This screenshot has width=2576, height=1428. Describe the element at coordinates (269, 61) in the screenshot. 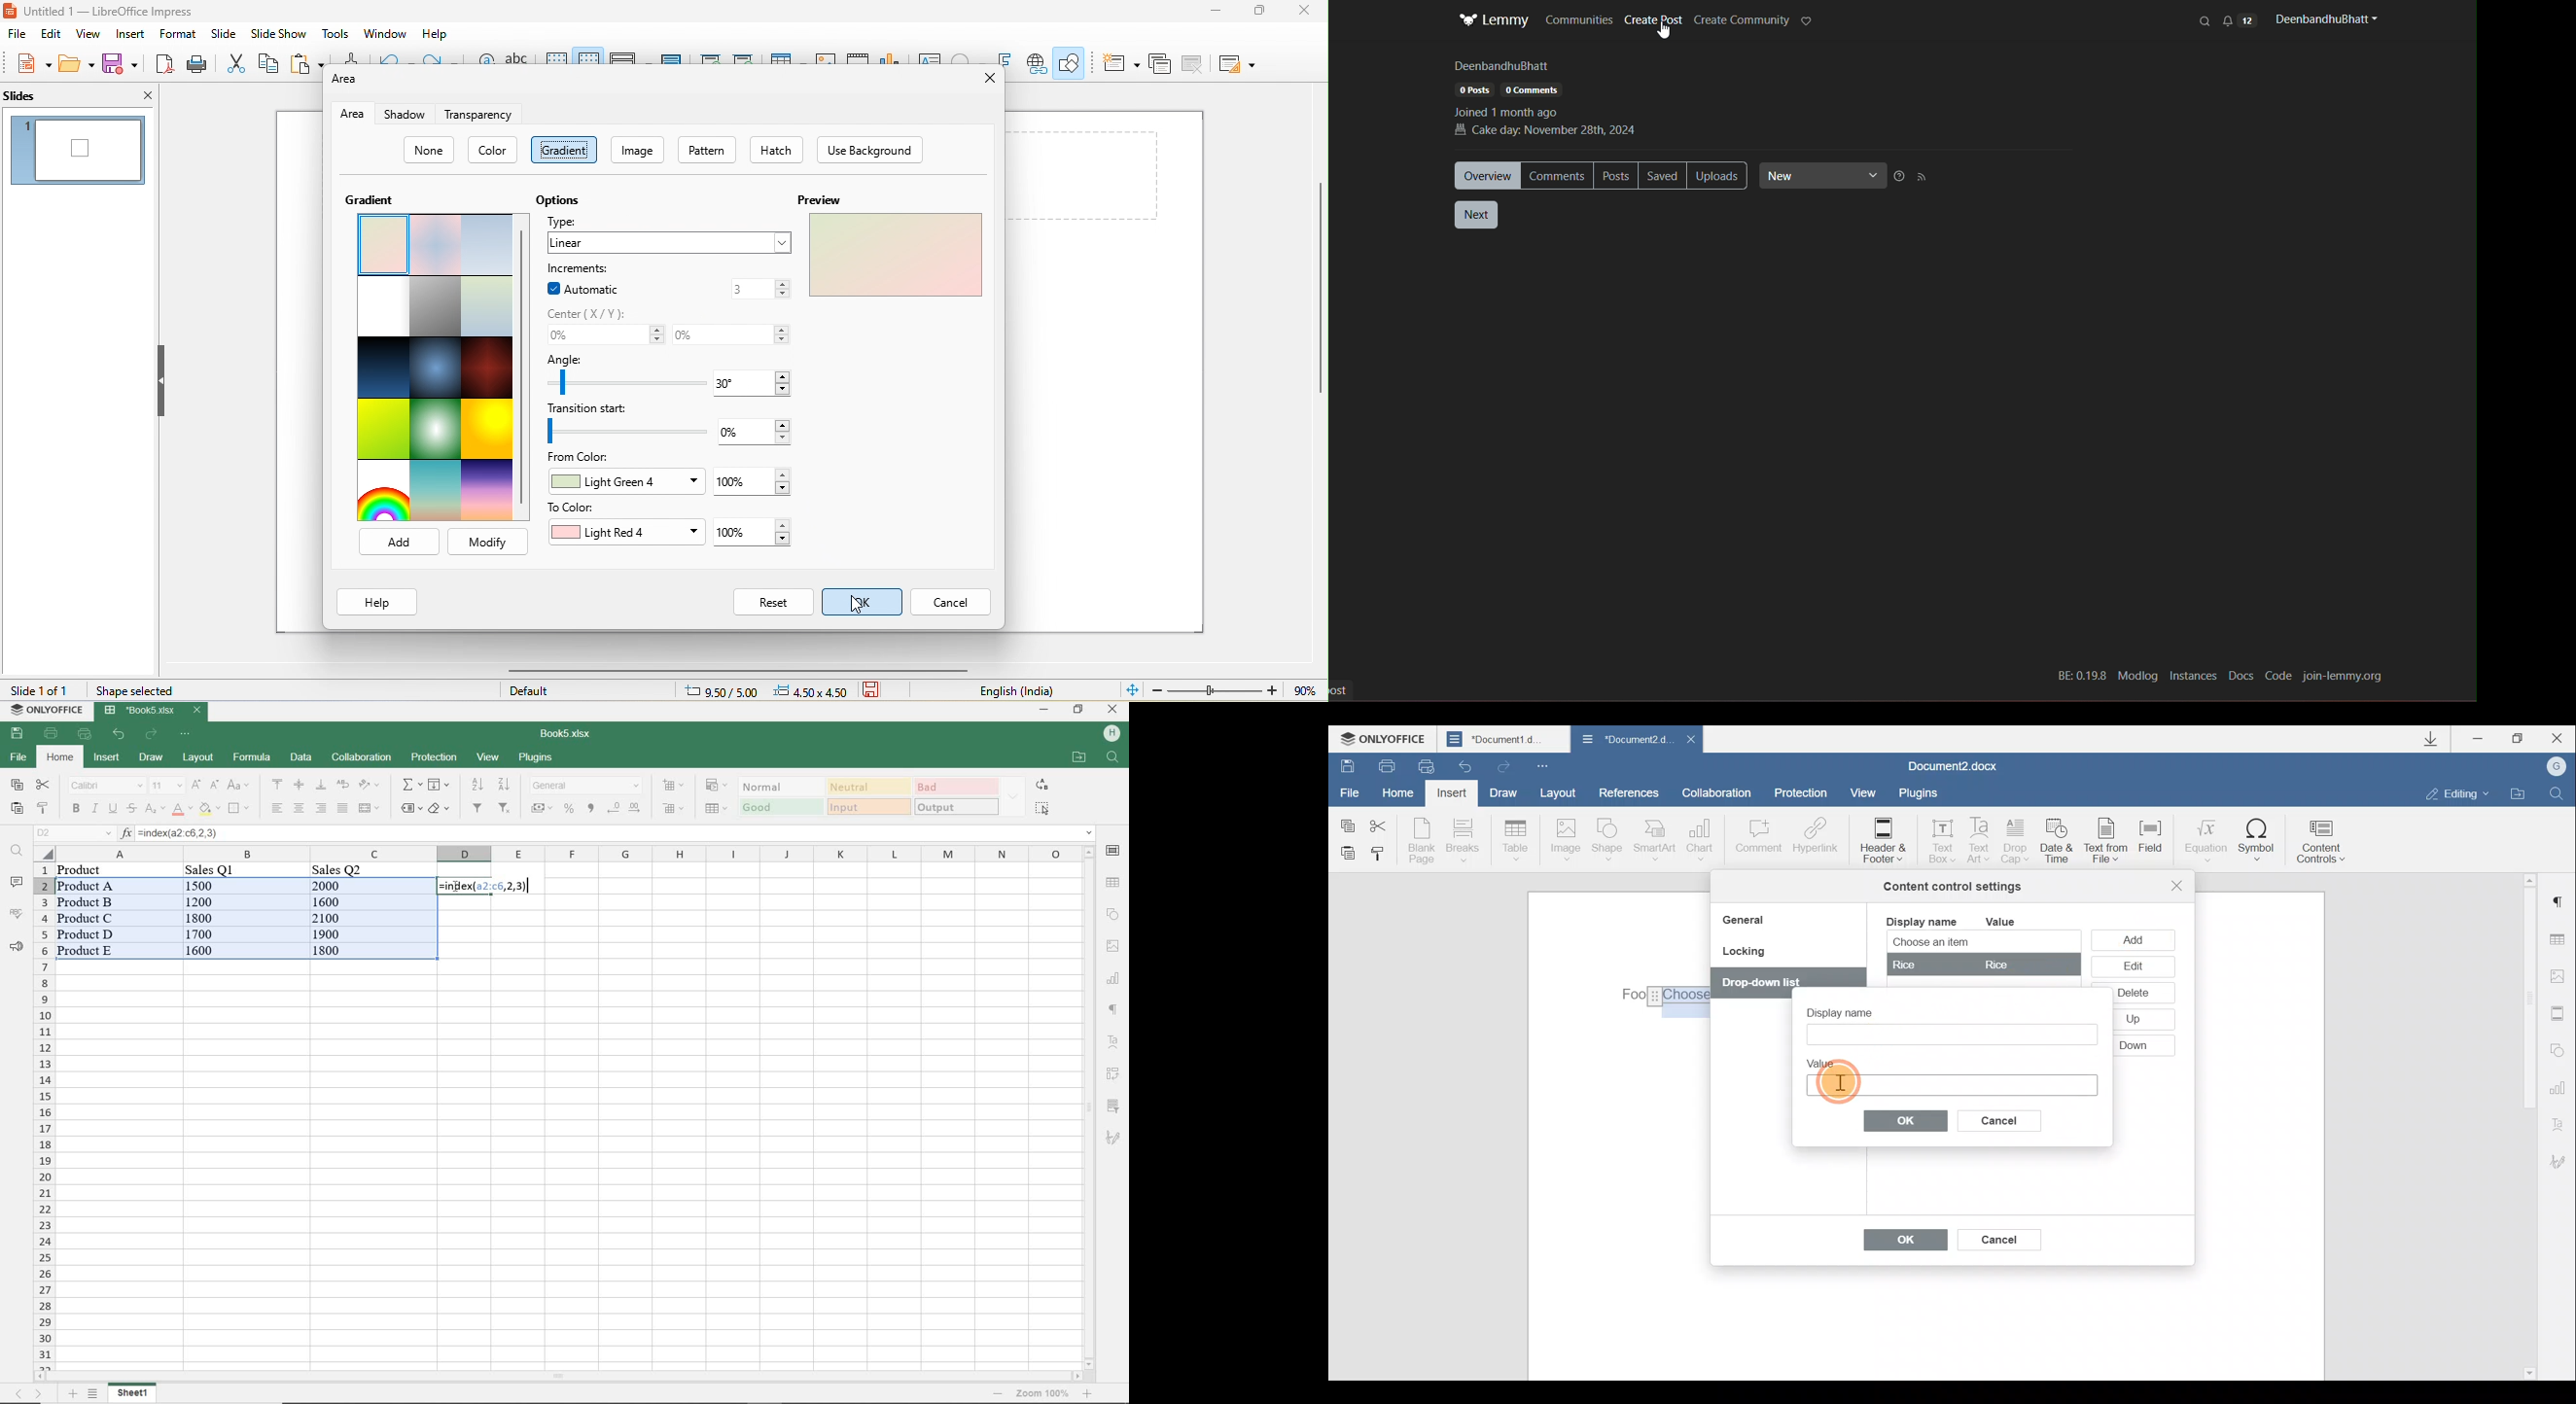

I see `copy` at that location.